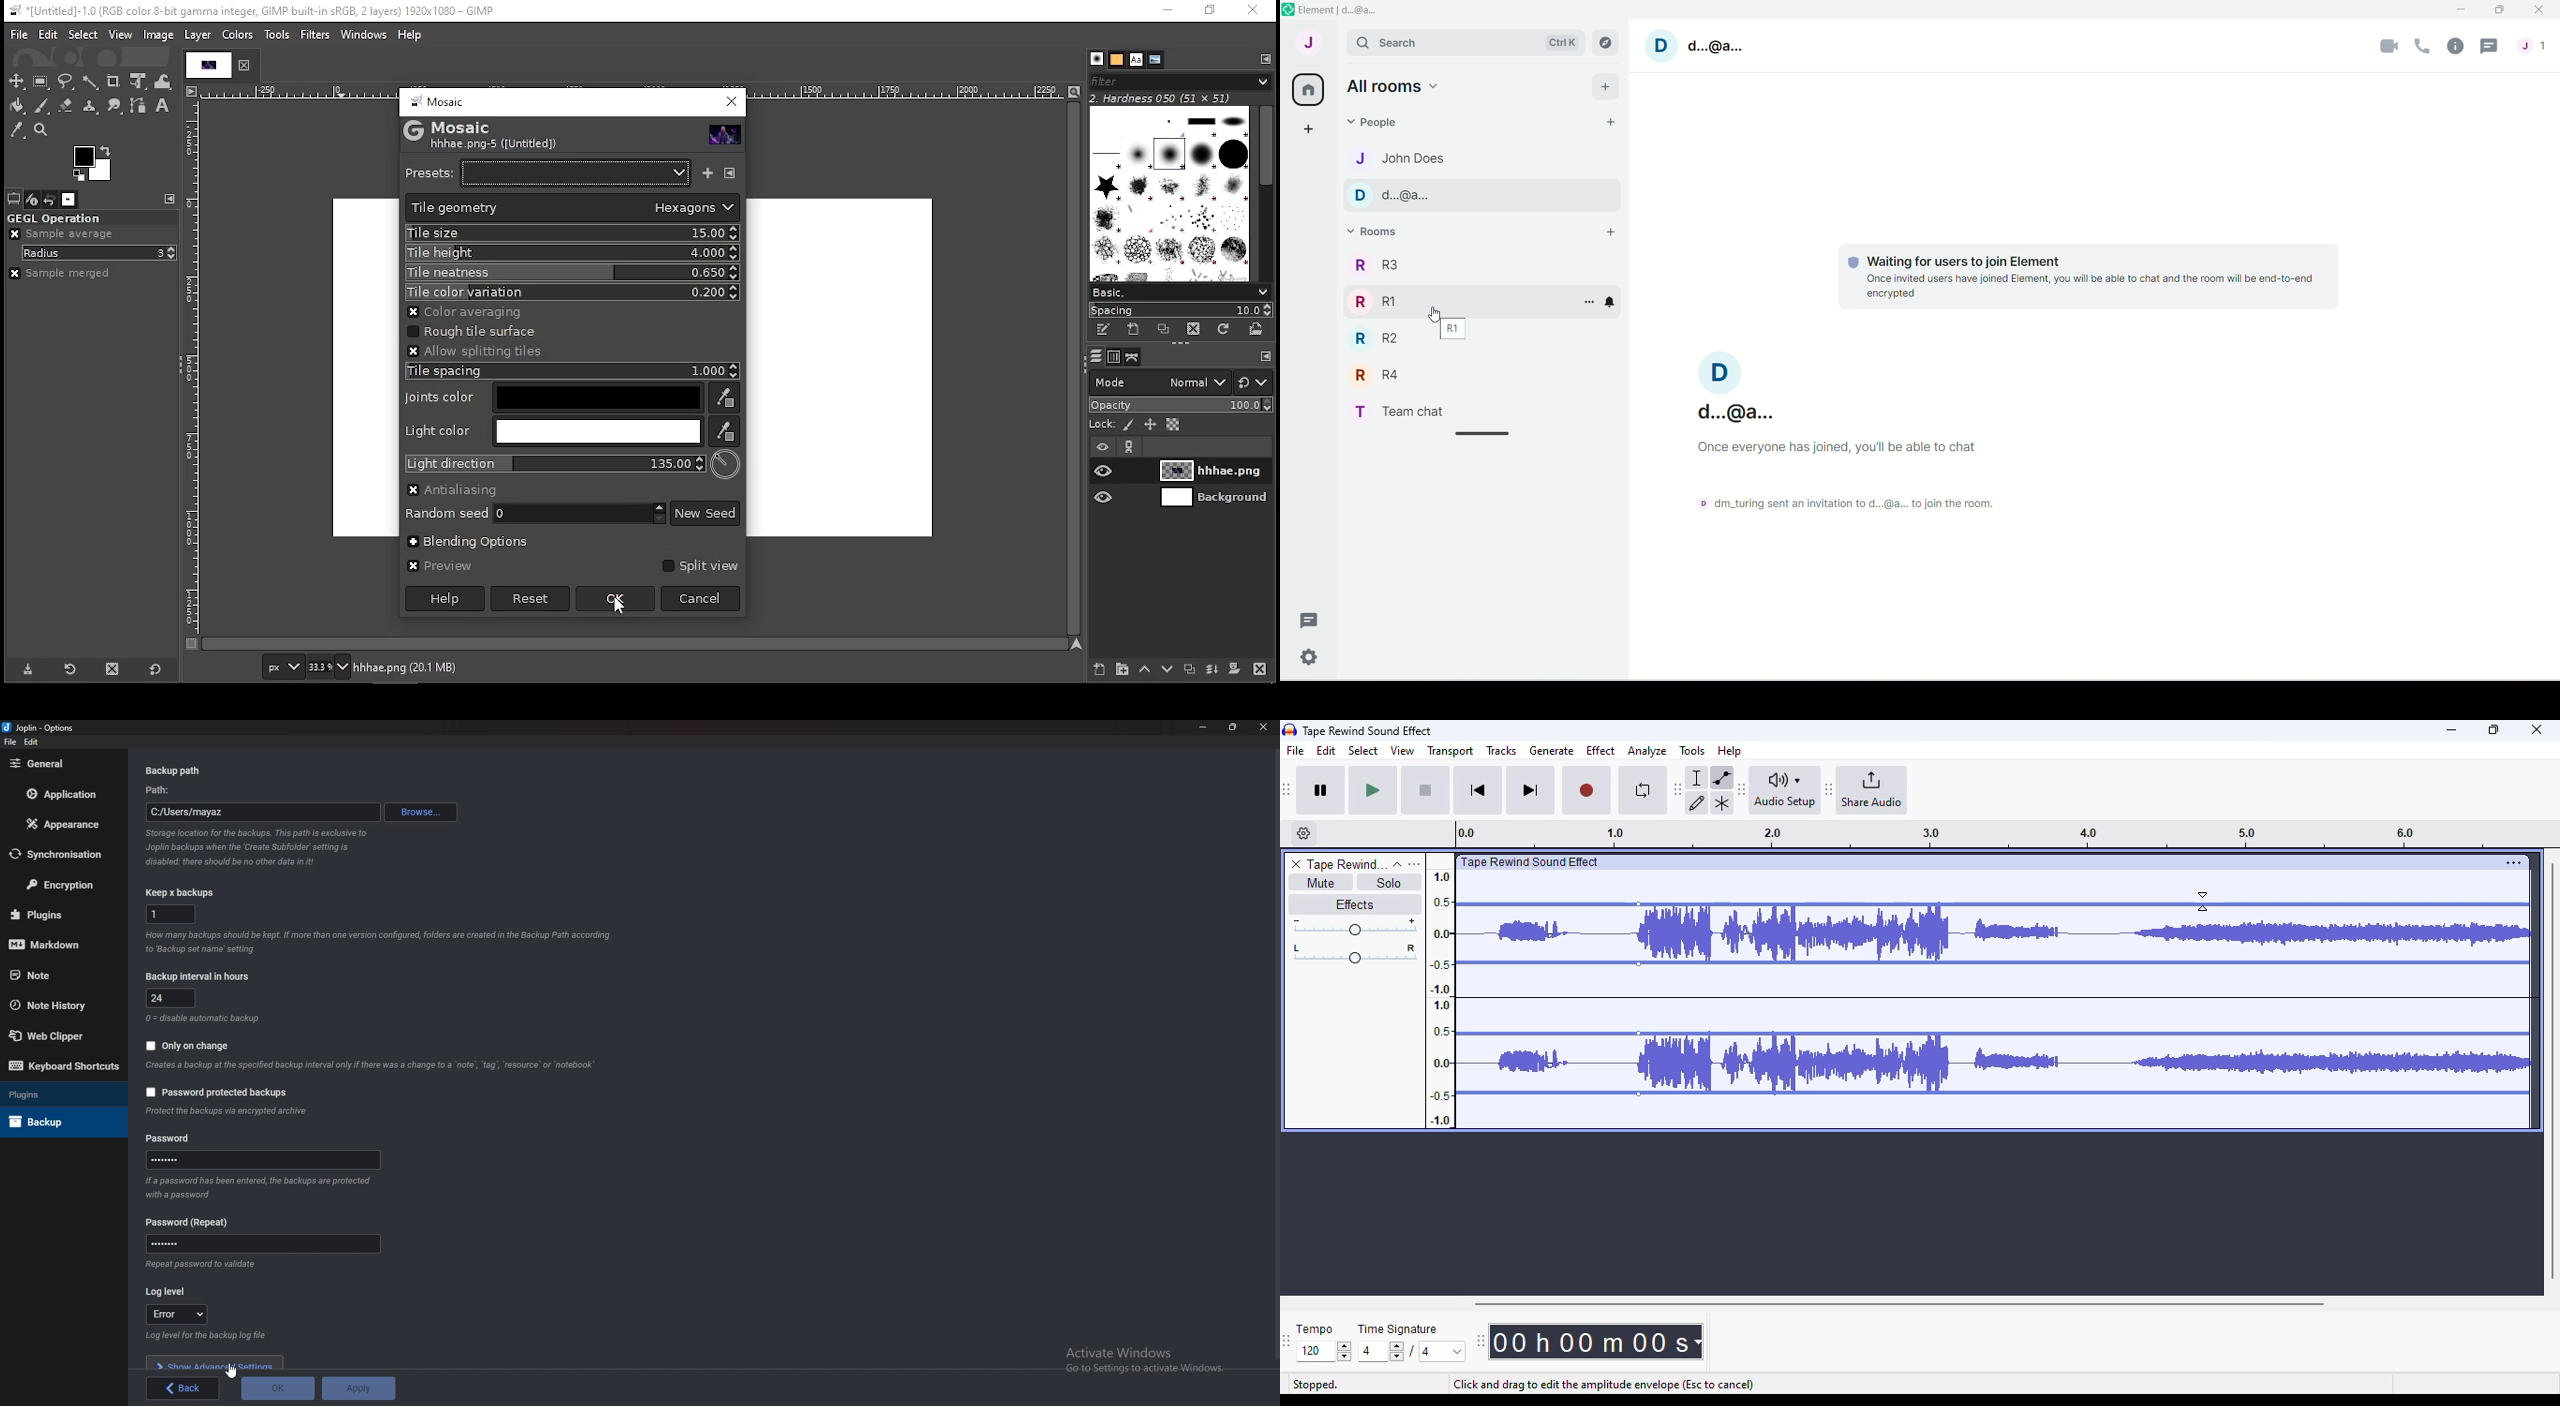 The width and height of the screenshot is (2576, 1428). What do you see at coordinates (1647, 751) in the screenshot?
I see `analyze` at bounding box center [1647, 751].